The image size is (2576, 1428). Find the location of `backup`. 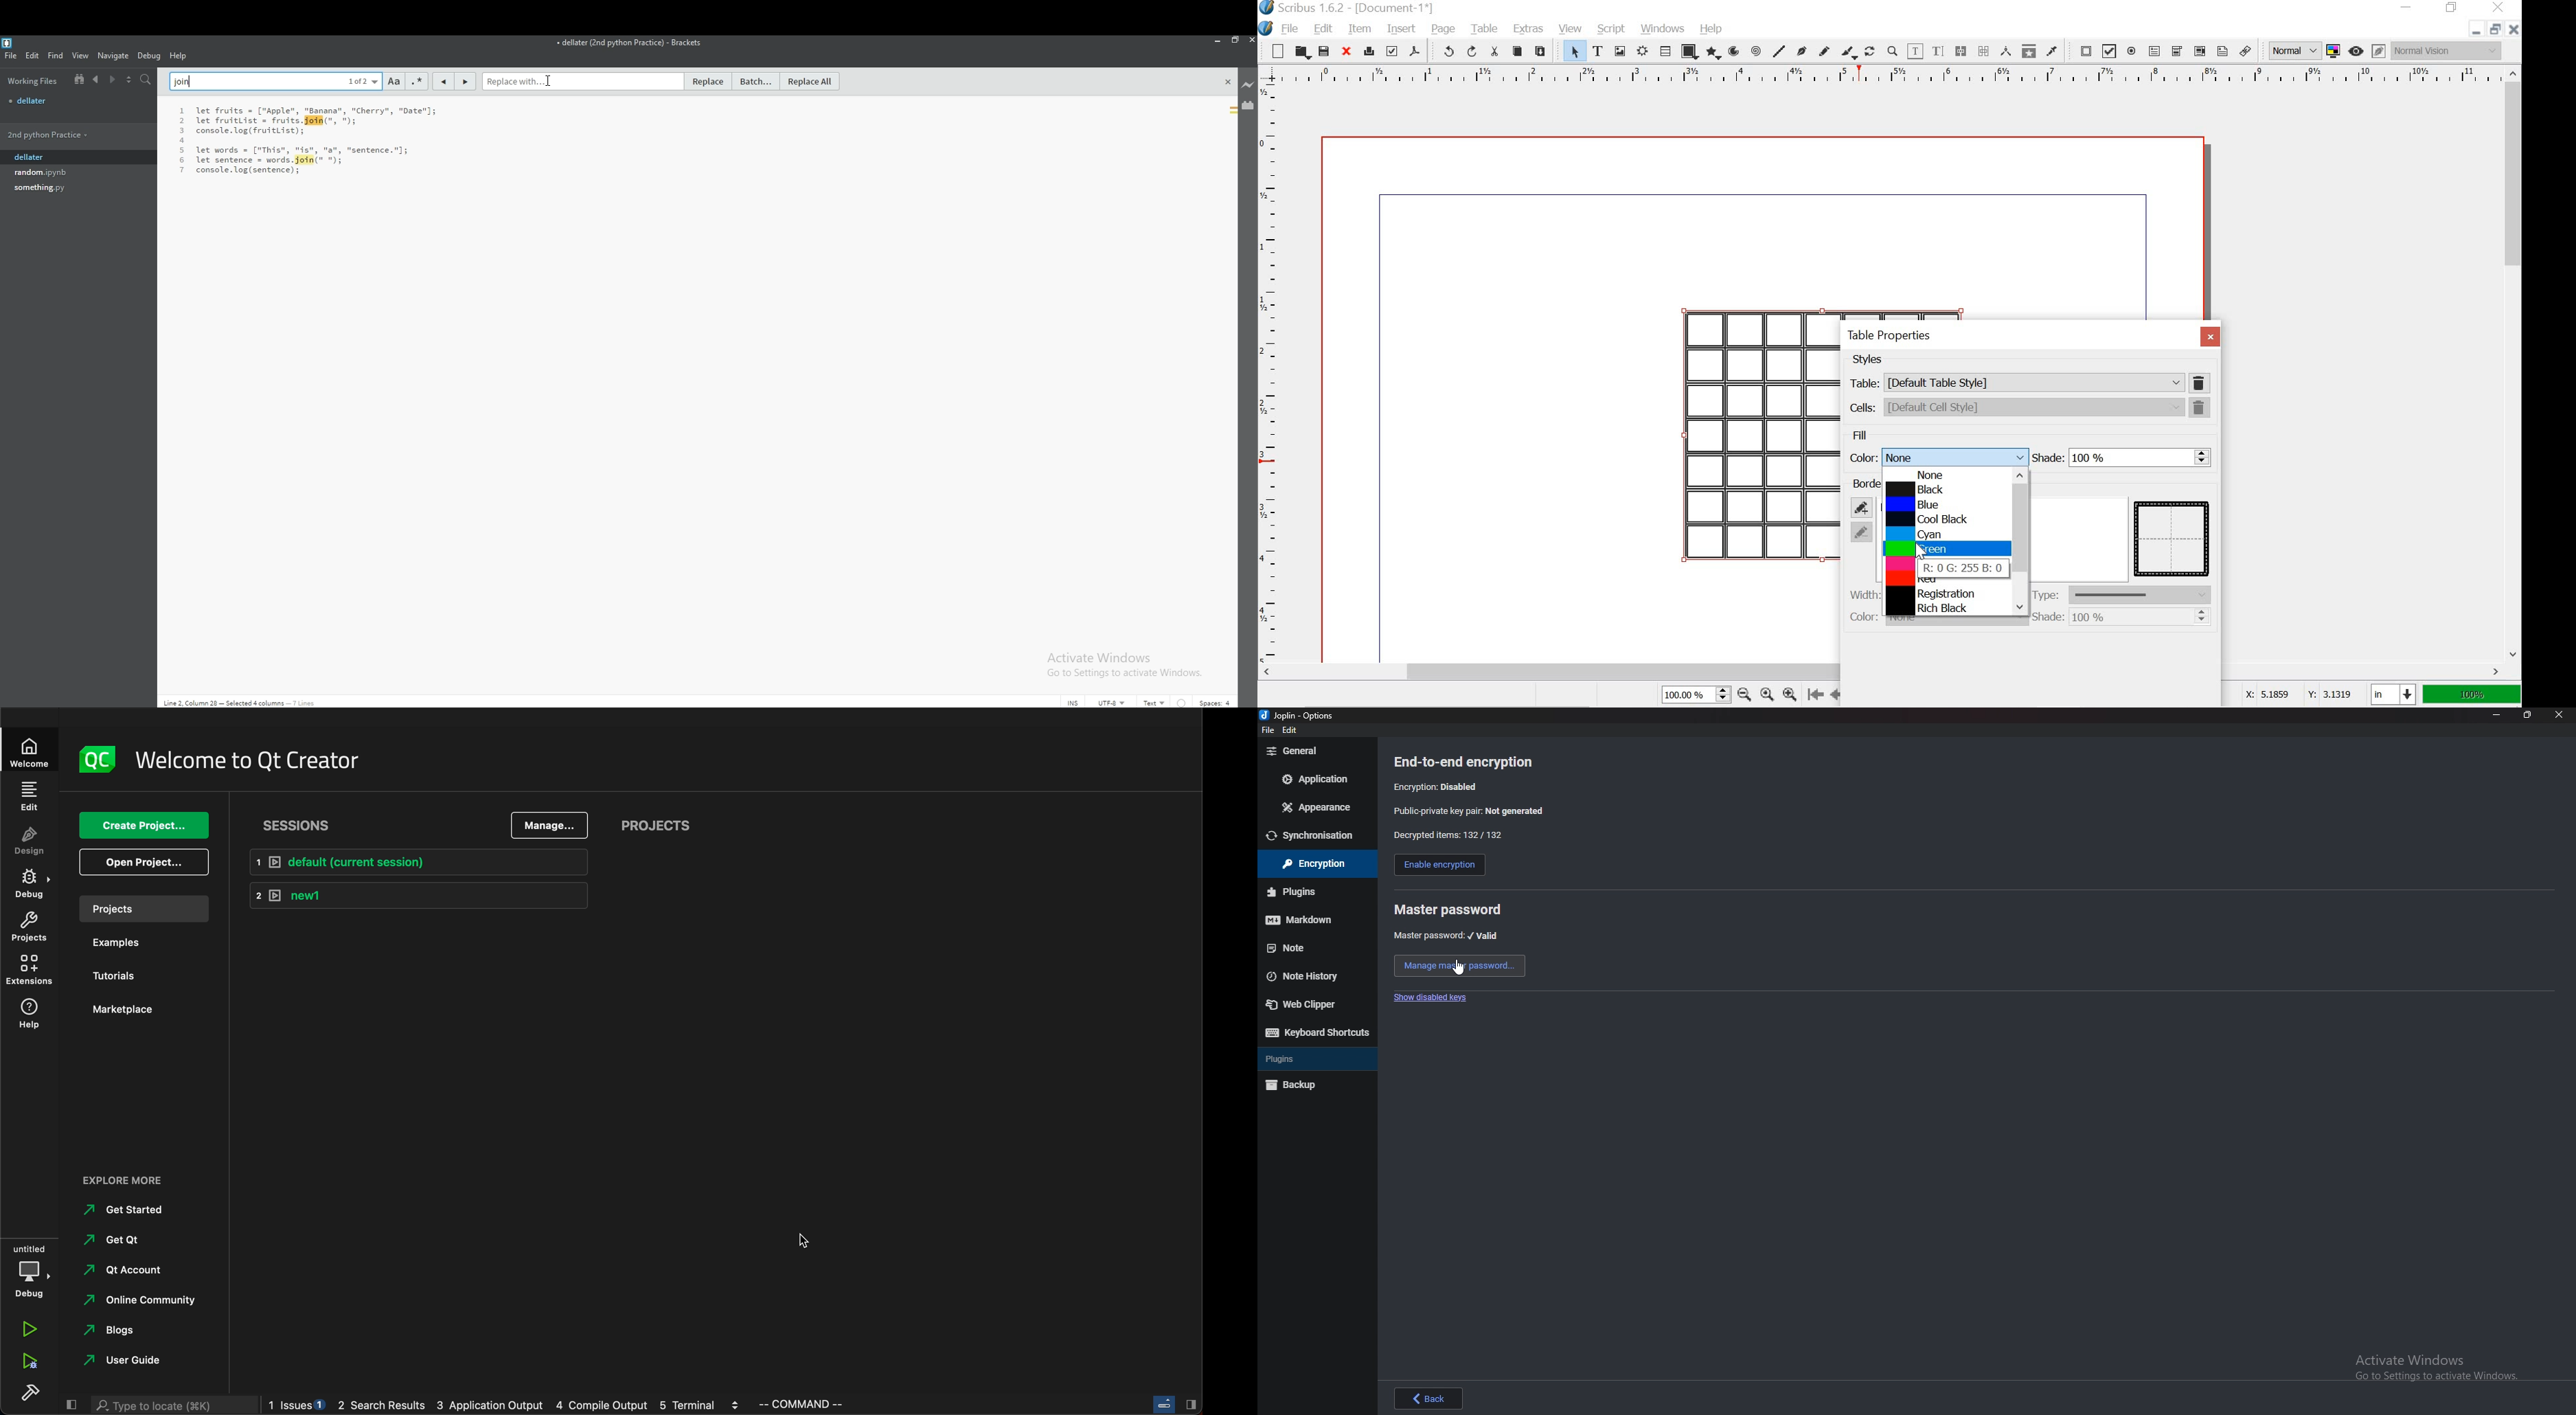

backup is located at coordinates (1311, 1086).